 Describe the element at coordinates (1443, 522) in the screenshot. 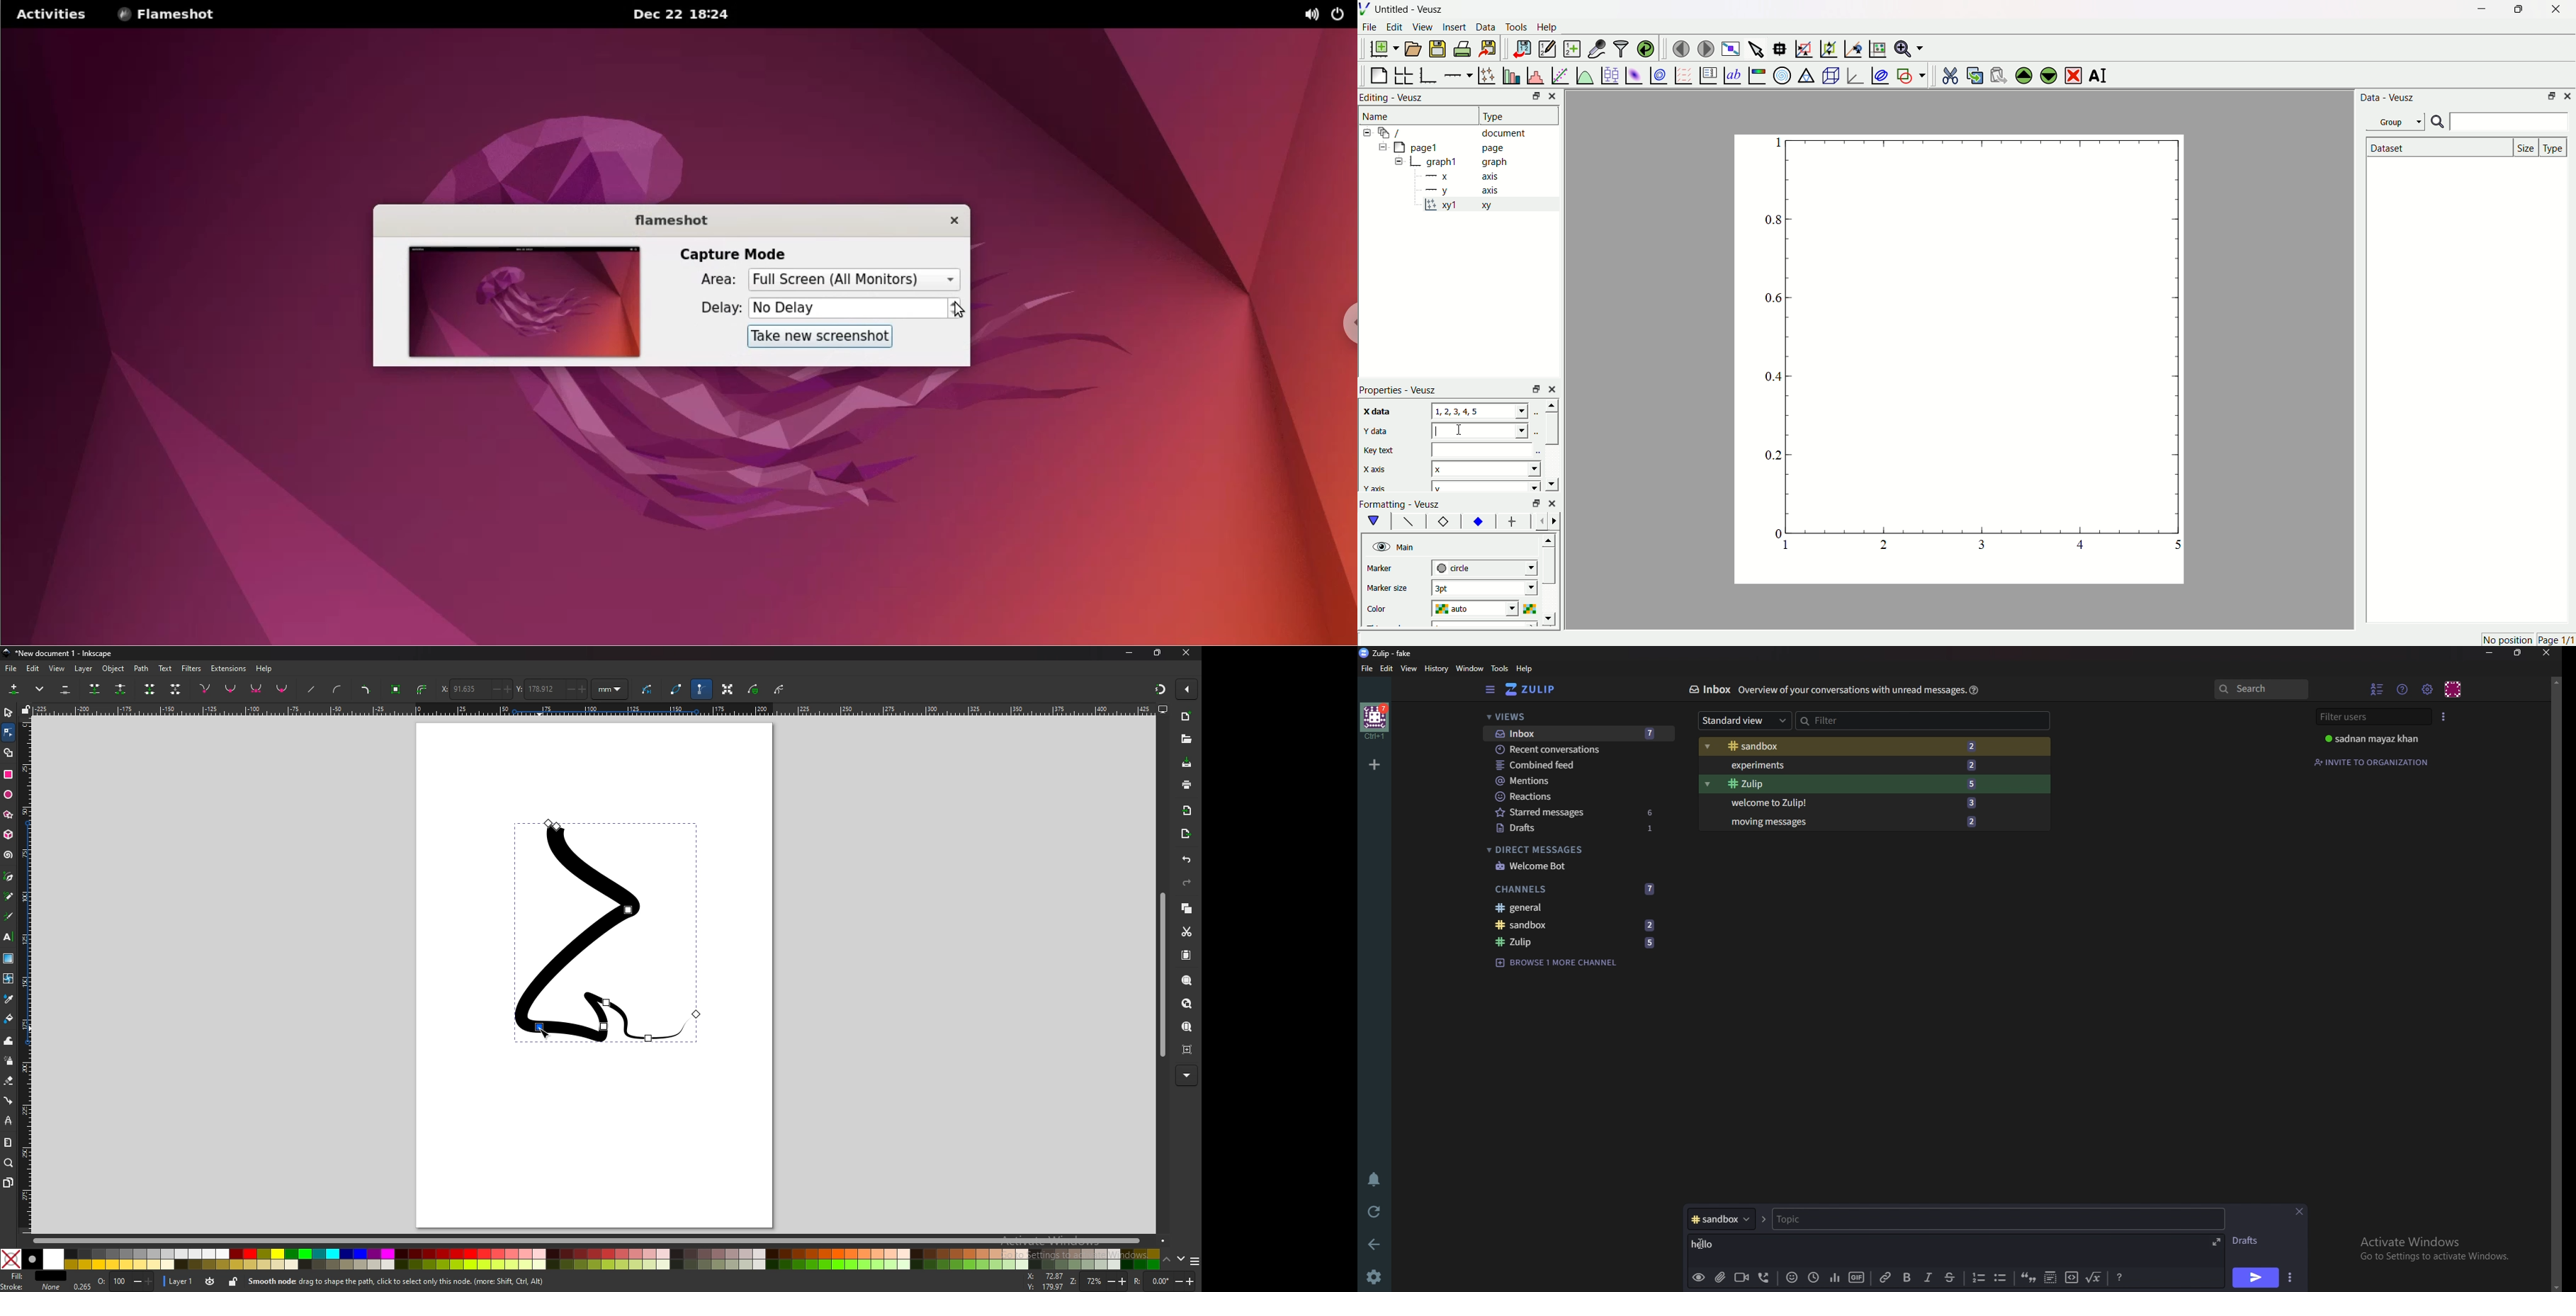

I see `border` at that location.